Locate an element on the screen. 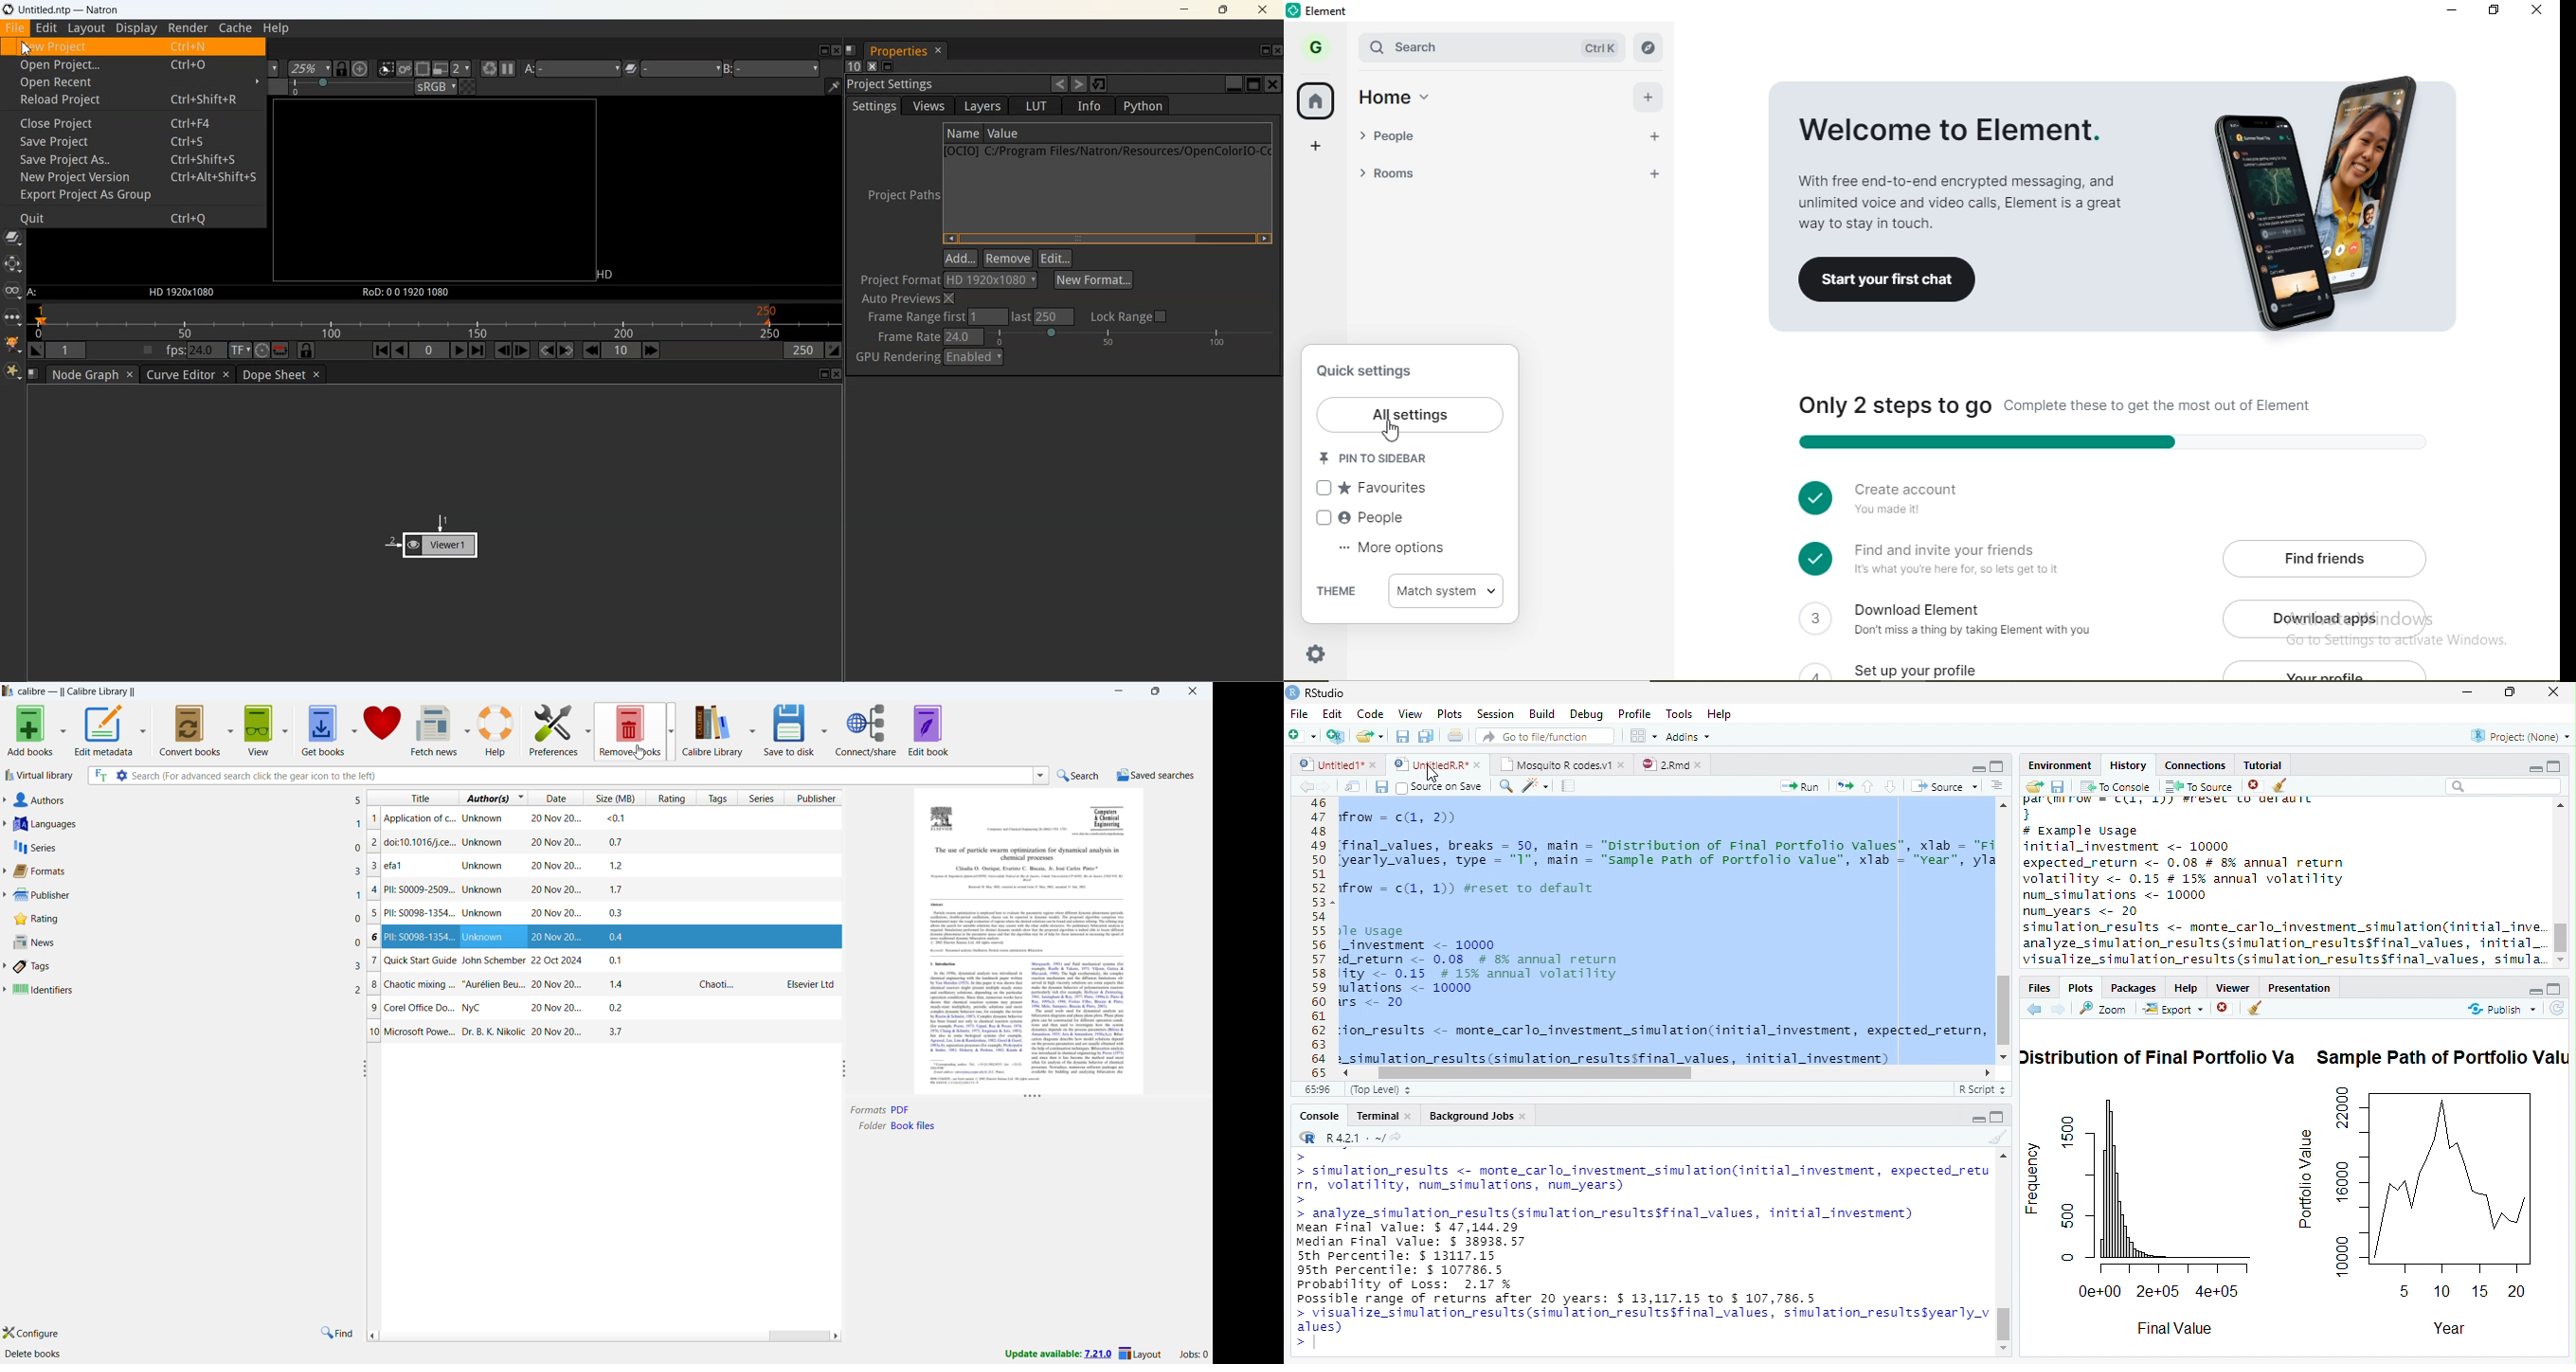 This screenshot has width=2576, height=1372. GPU Rendering is located at coordinates (896, 358).